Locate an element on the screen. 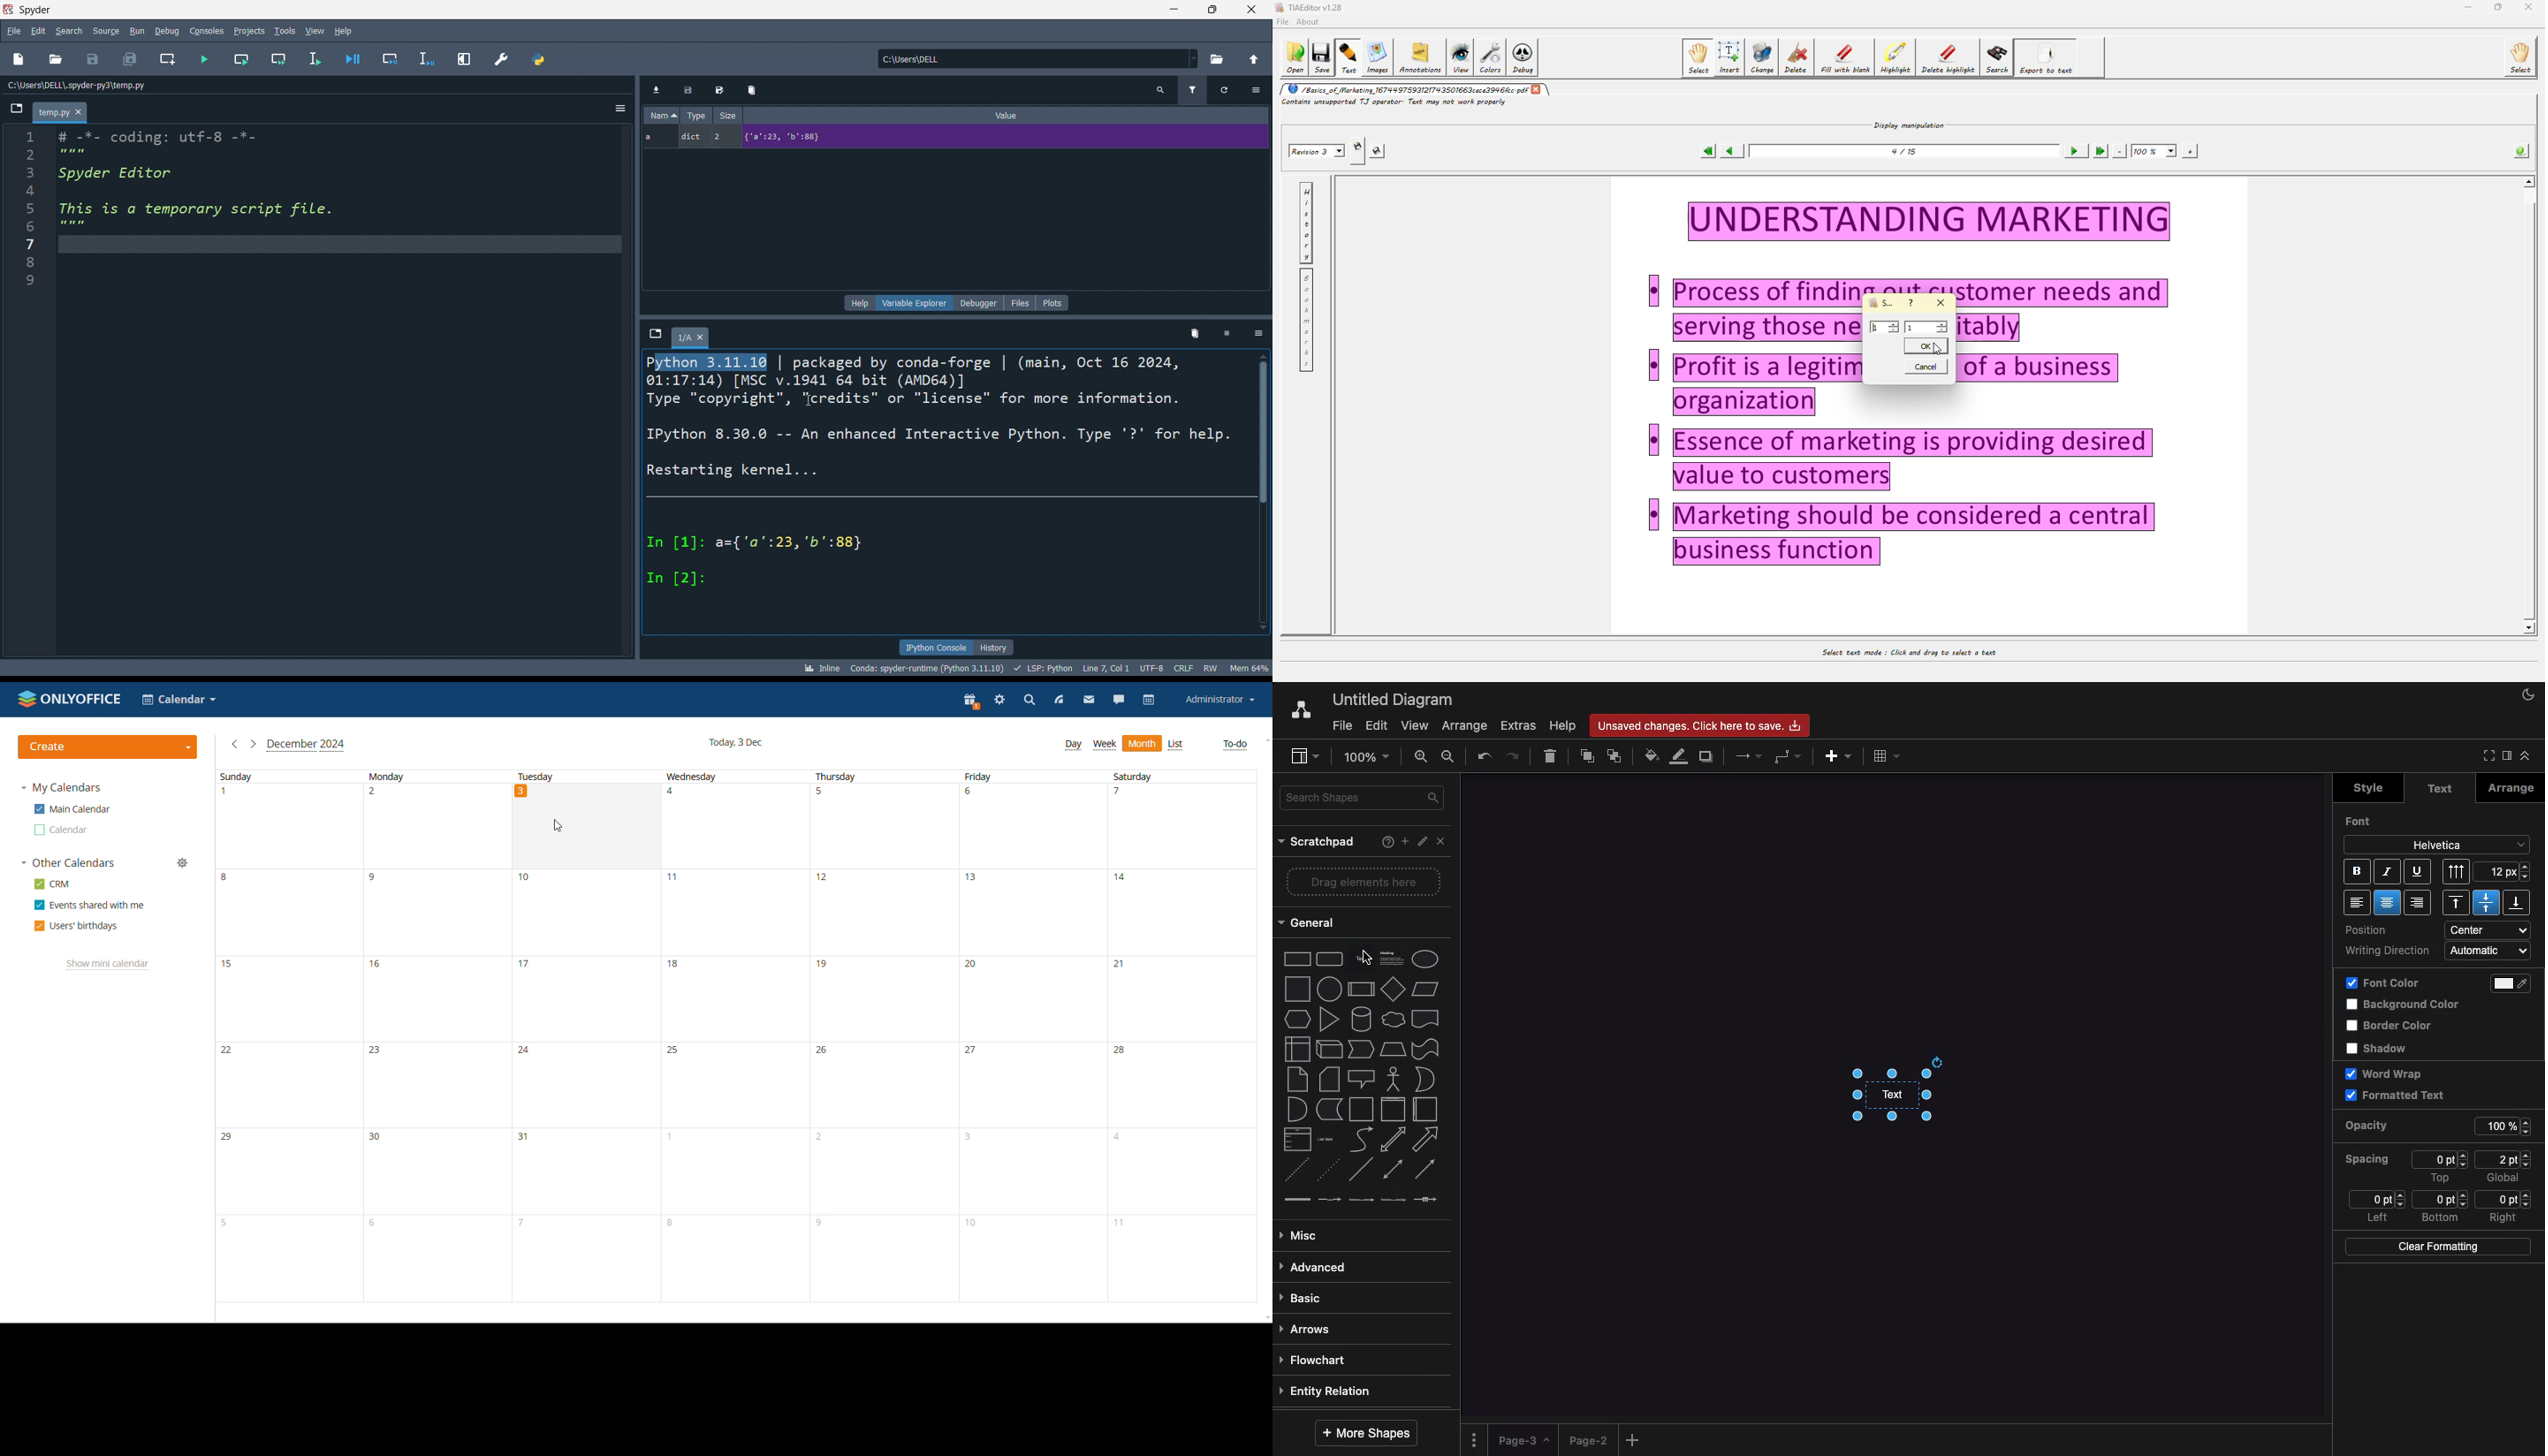 This screenshot has width=2548, height=1456. Page 3 is located at coordinates (1522, 1440).